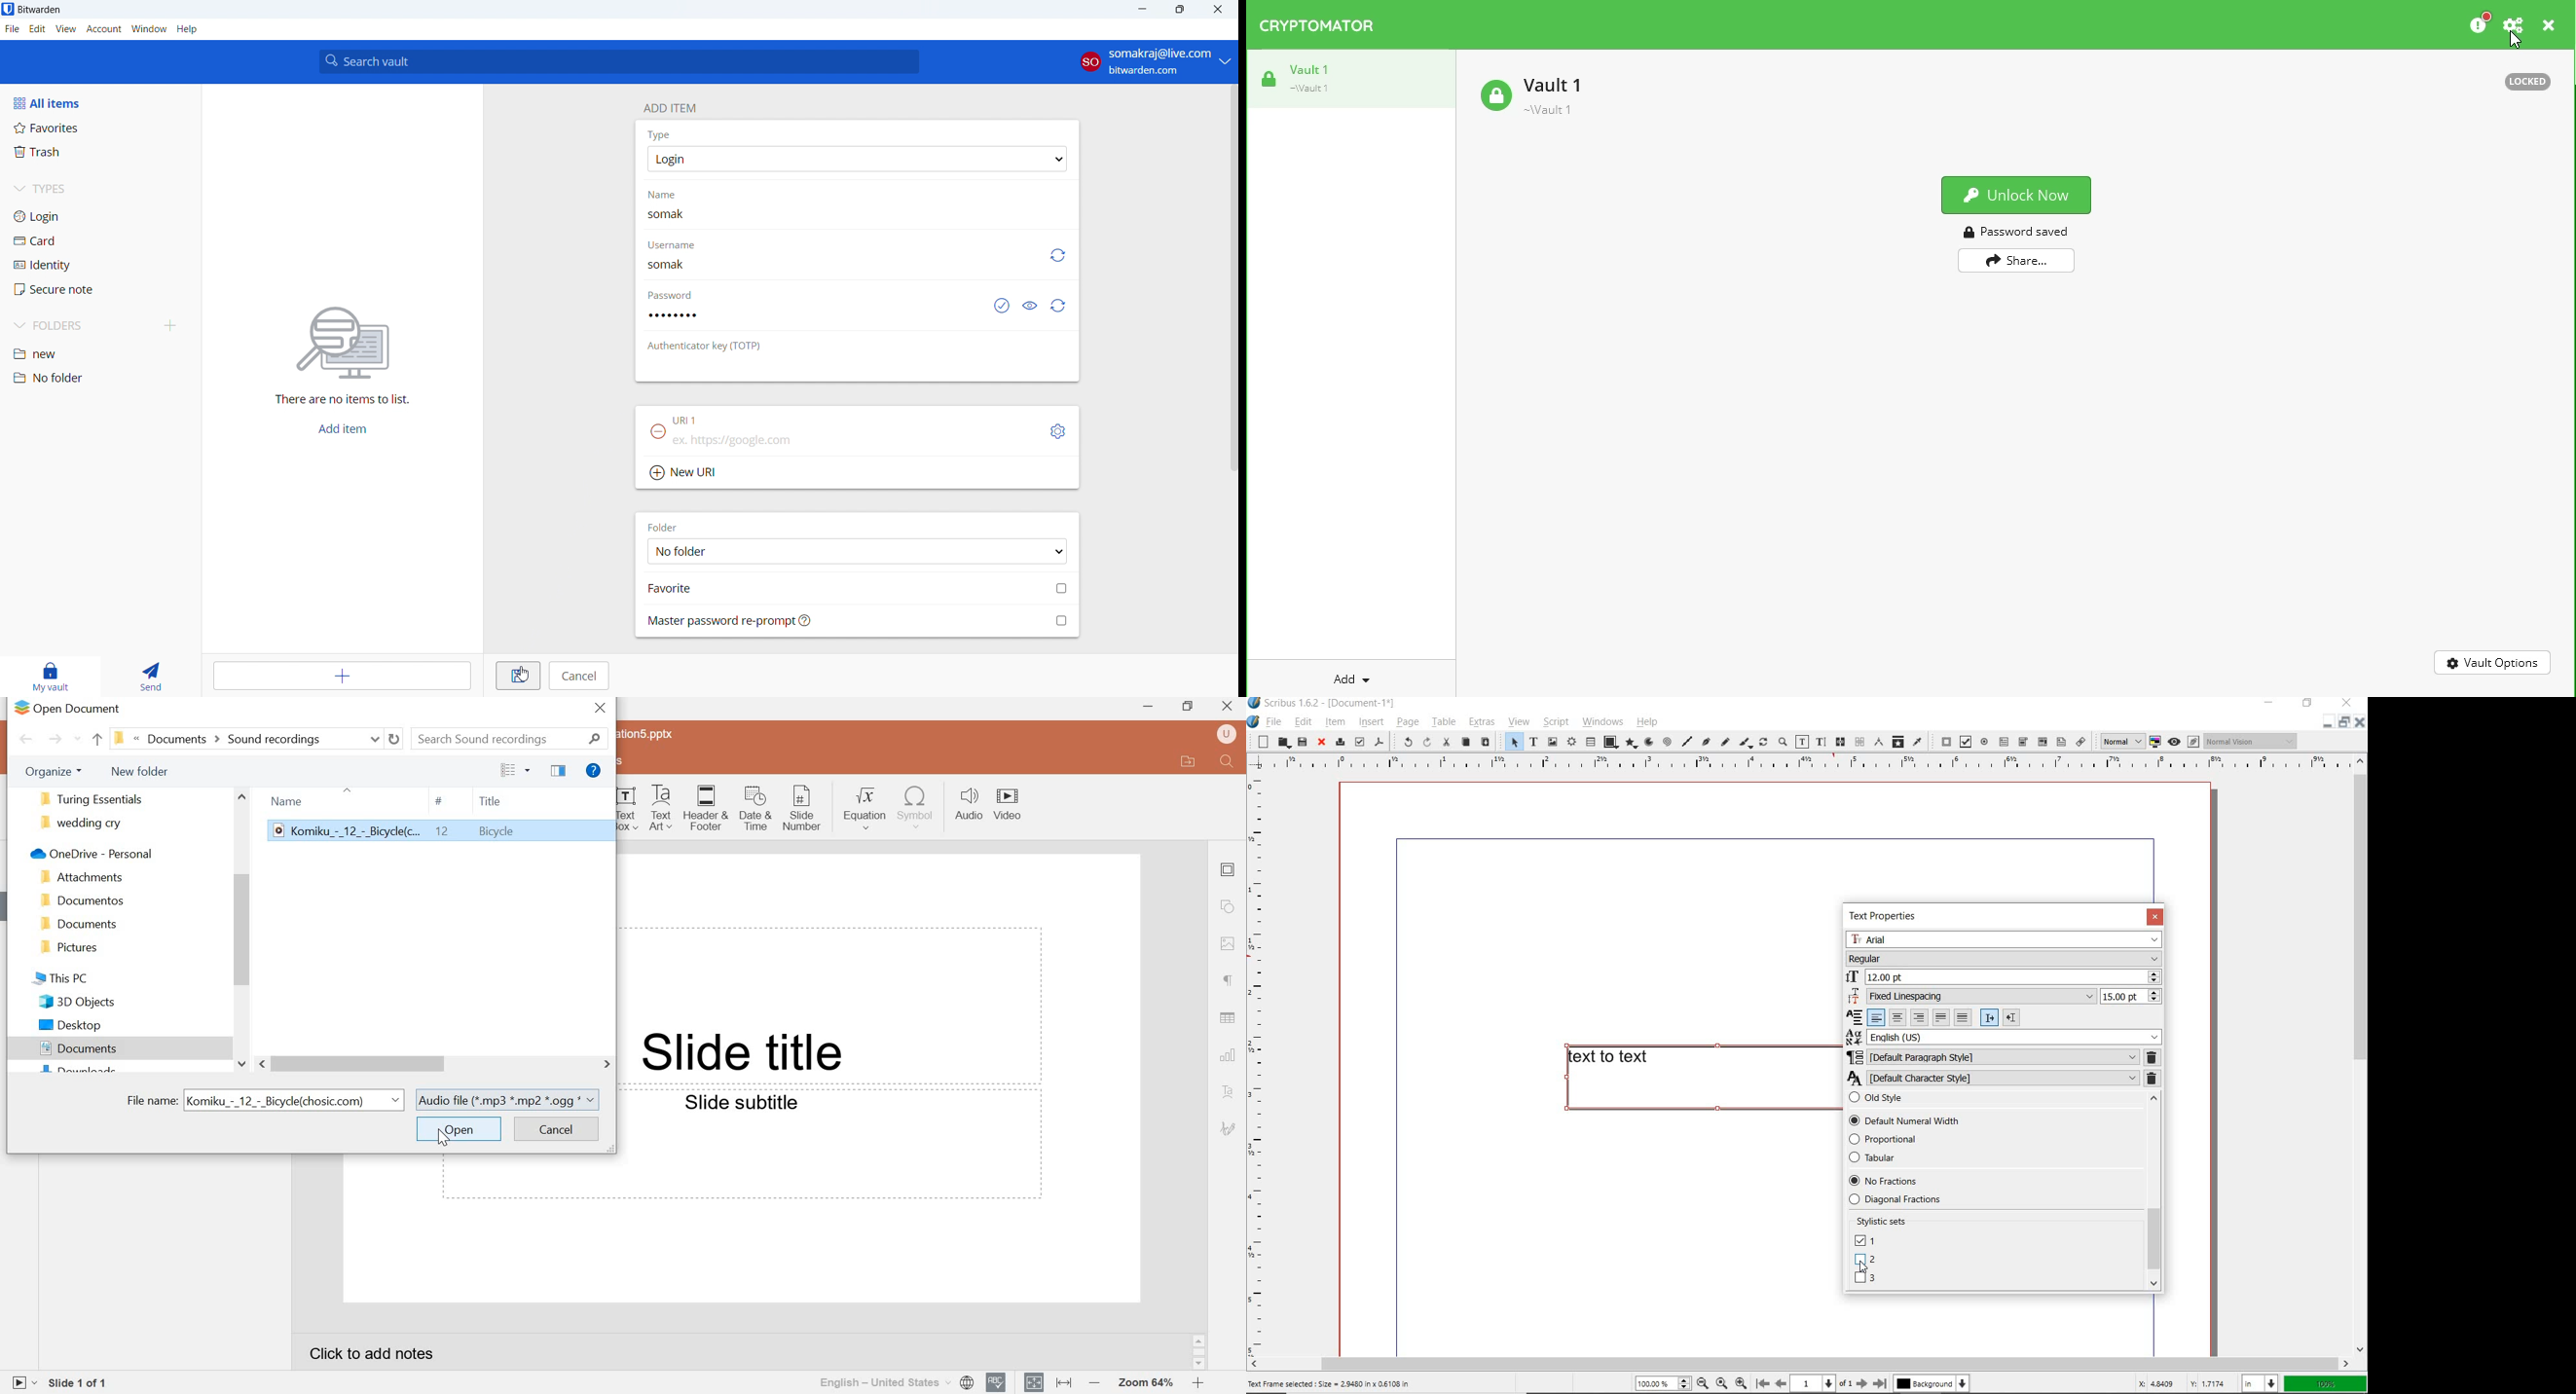  I want to click on recent locations, so click(76, 740).